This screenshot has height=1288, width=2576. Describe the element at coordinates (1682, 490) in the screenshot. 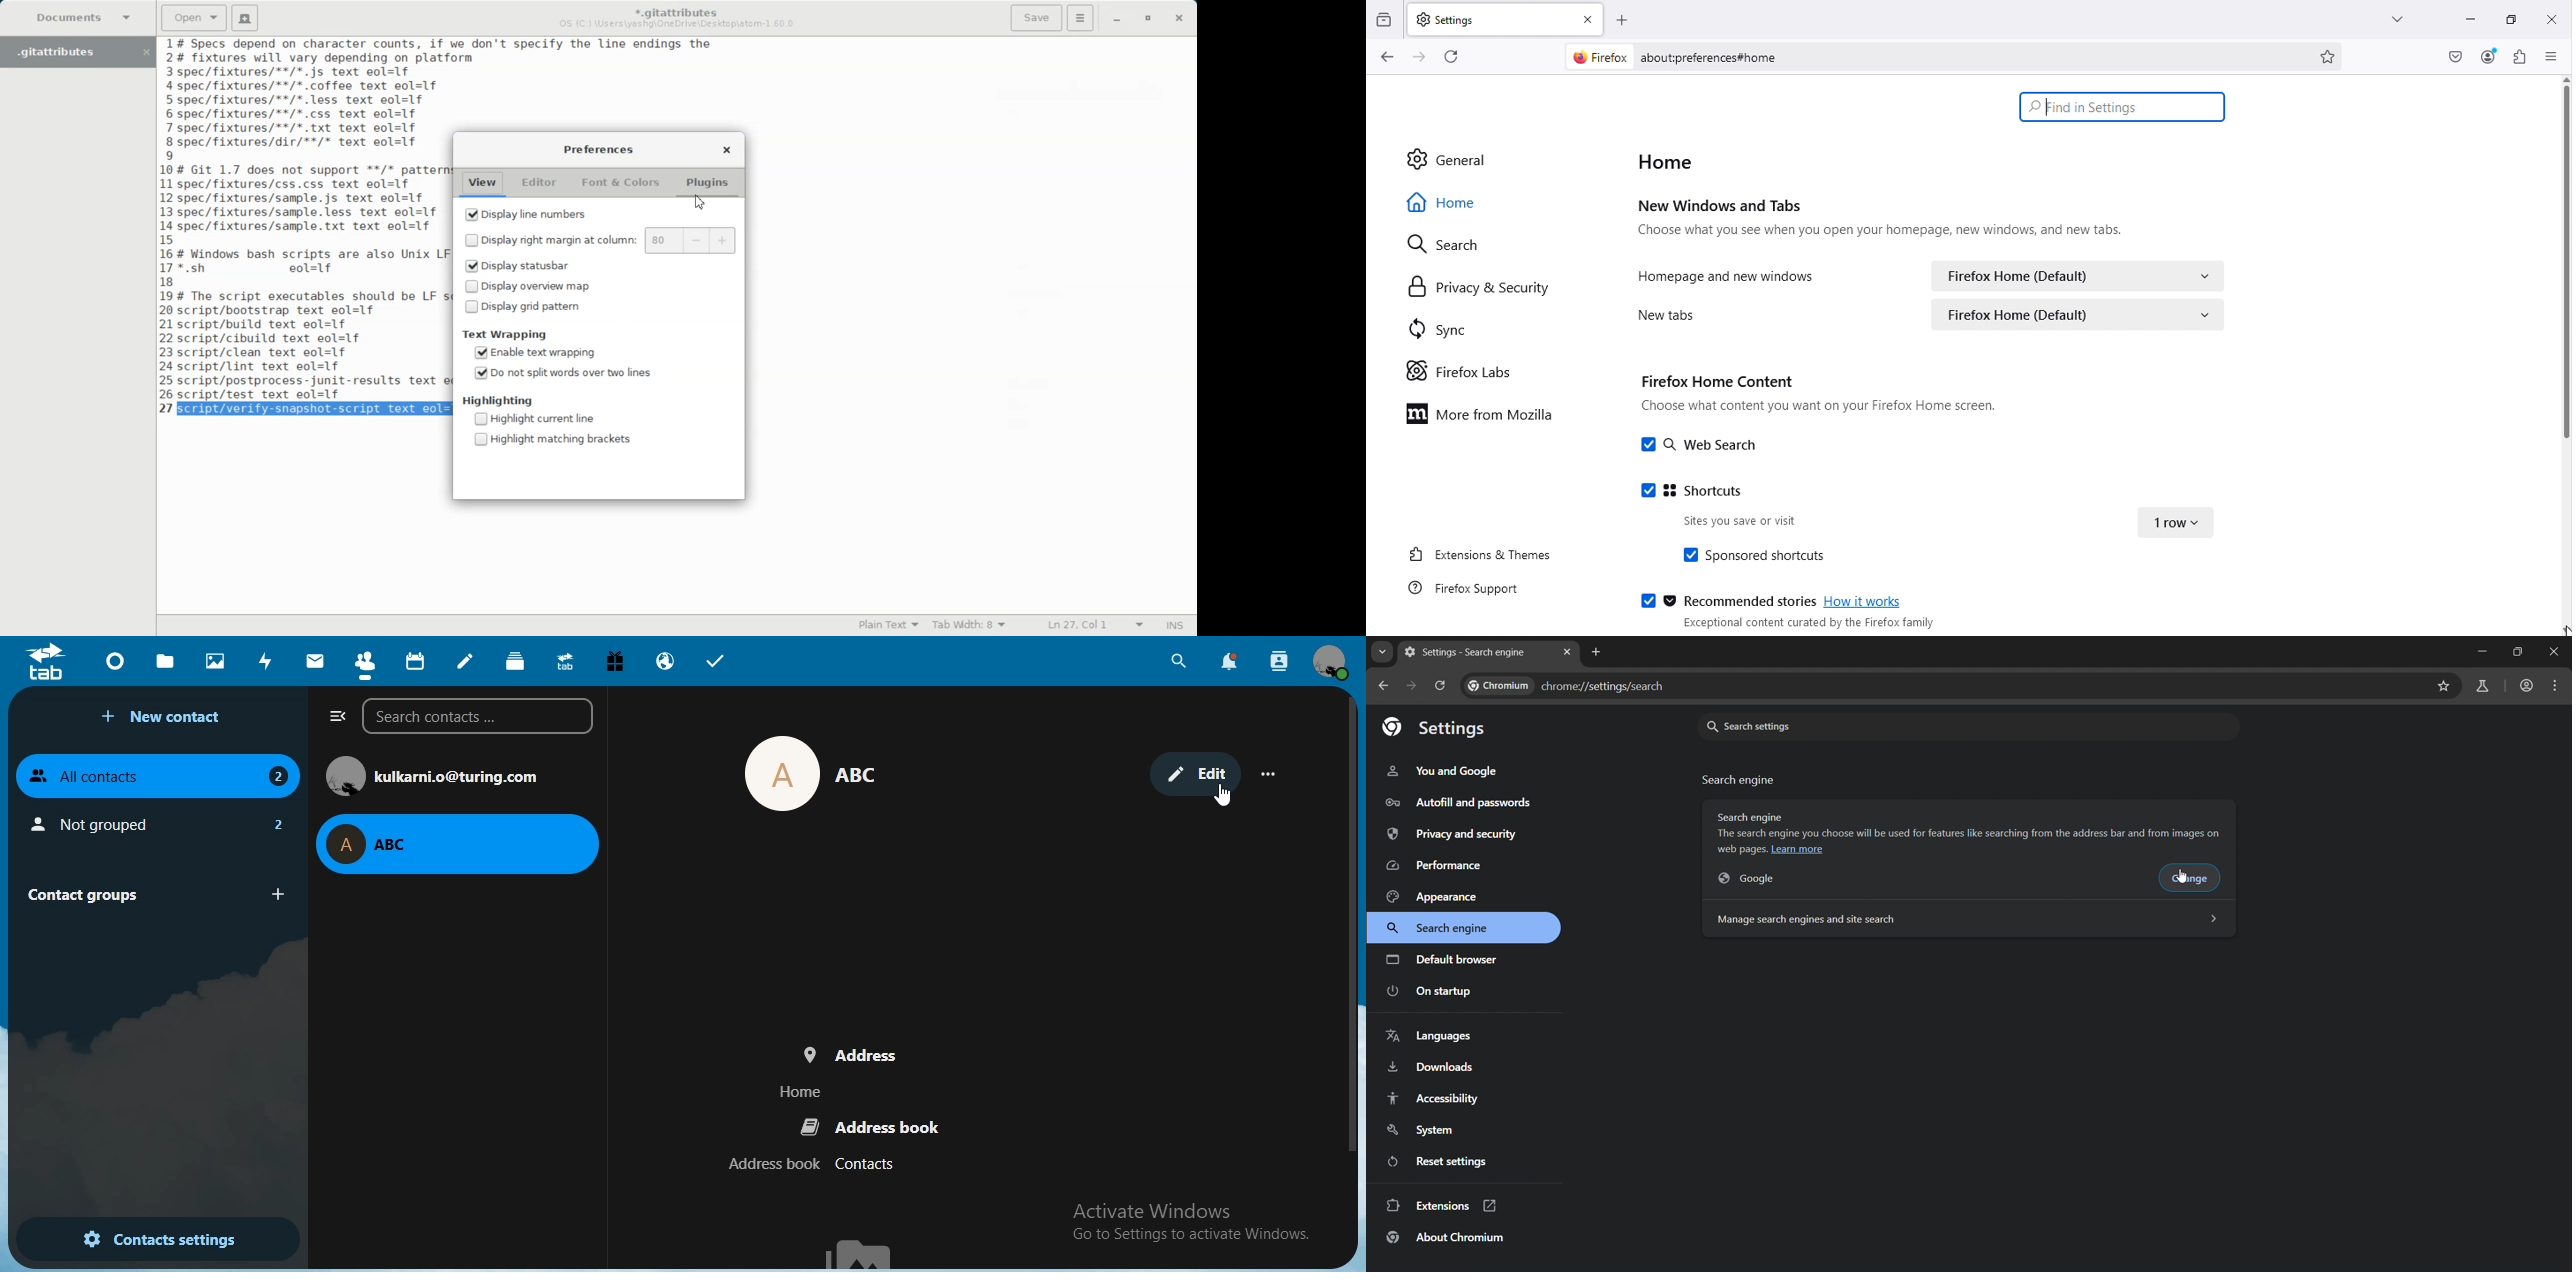

I see `Shortcuts` at that location.